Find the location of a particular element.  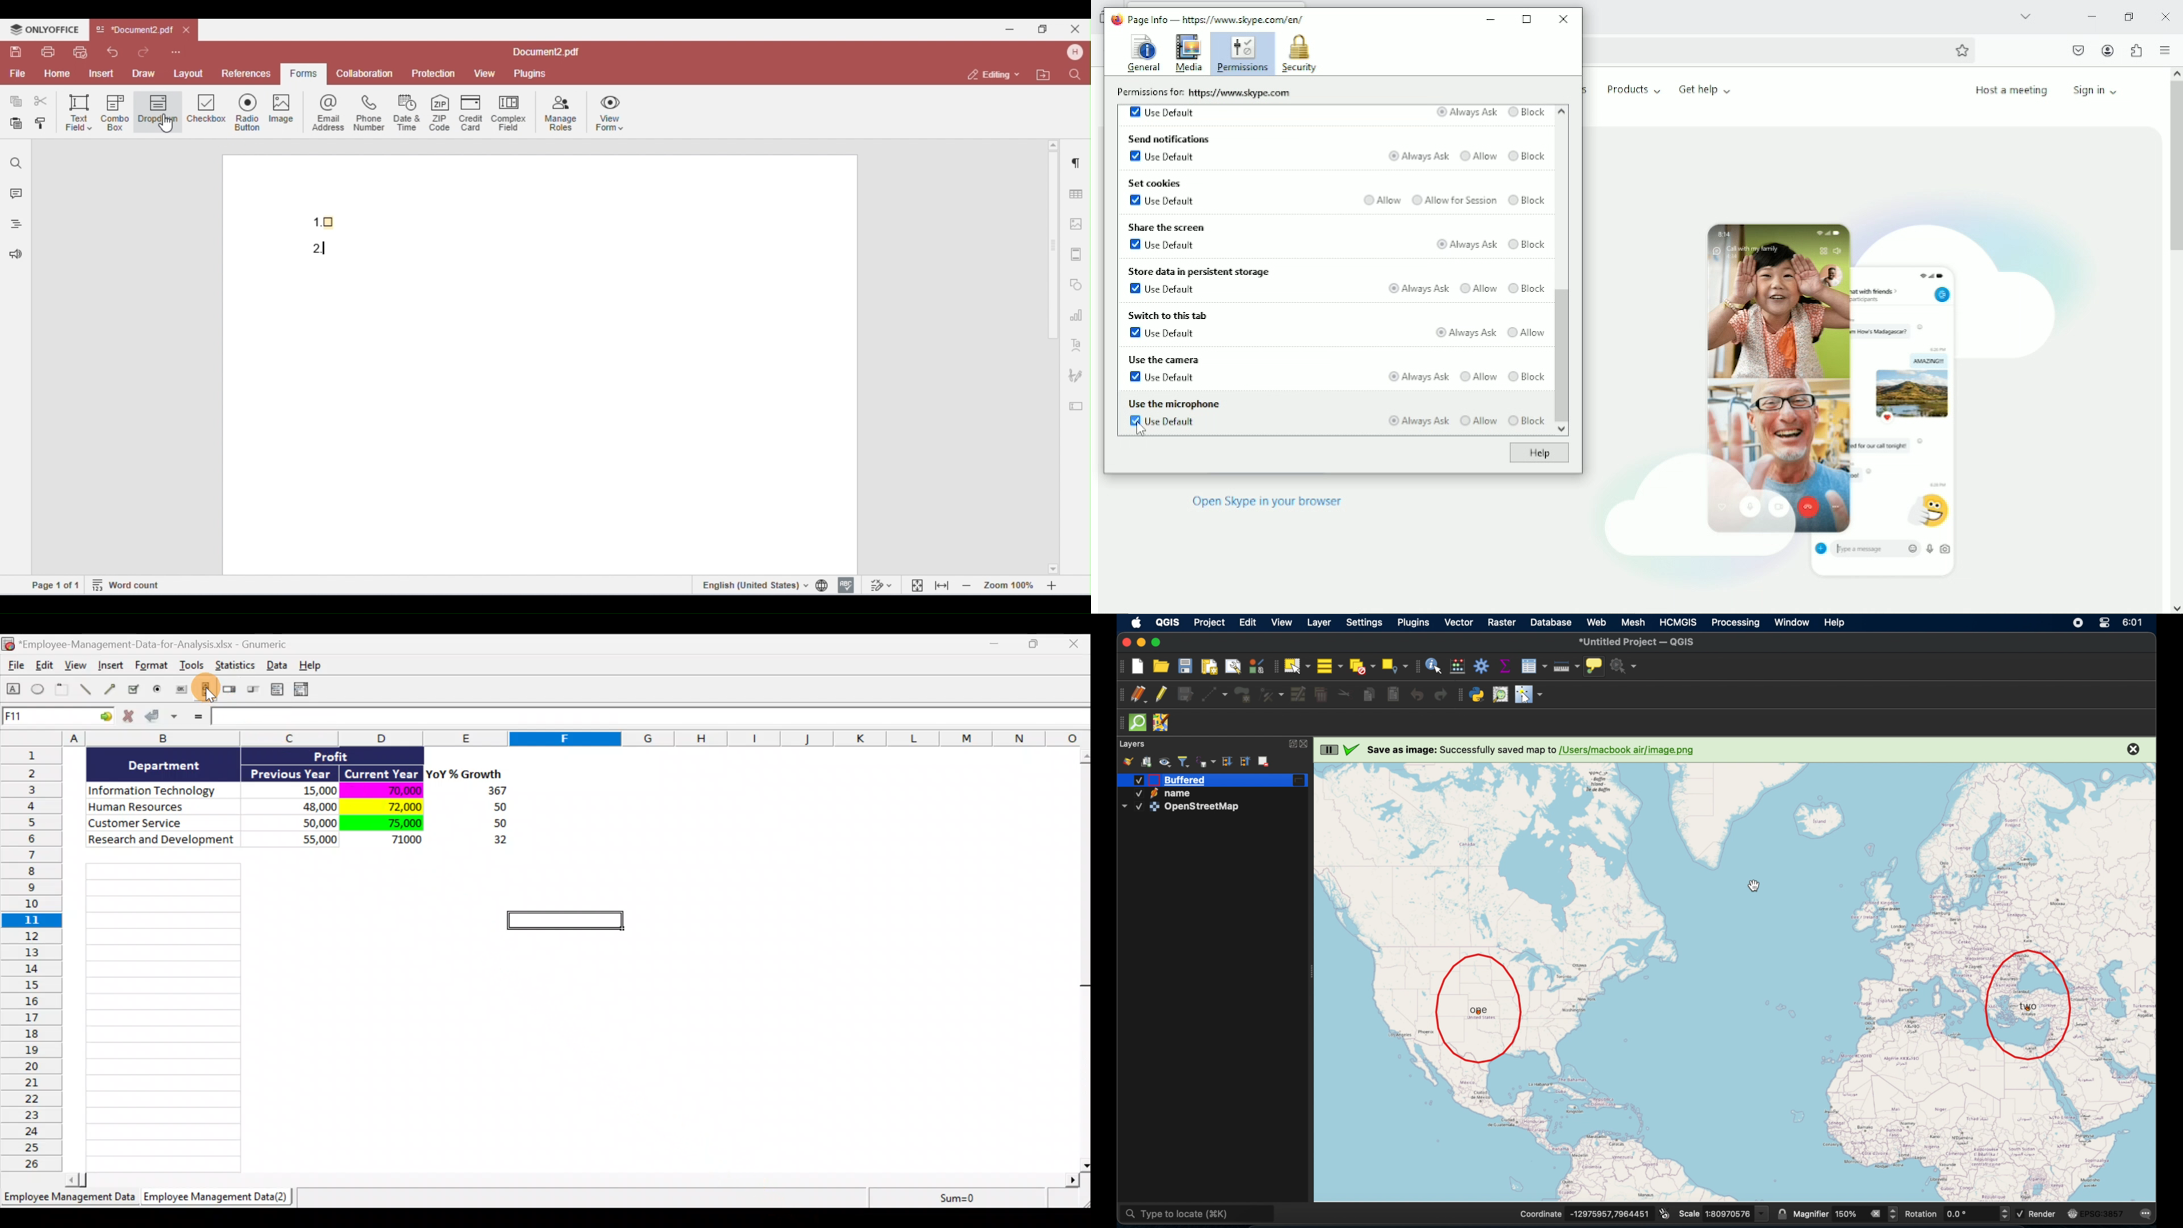

Allow is located at coordinates (1527, 332).